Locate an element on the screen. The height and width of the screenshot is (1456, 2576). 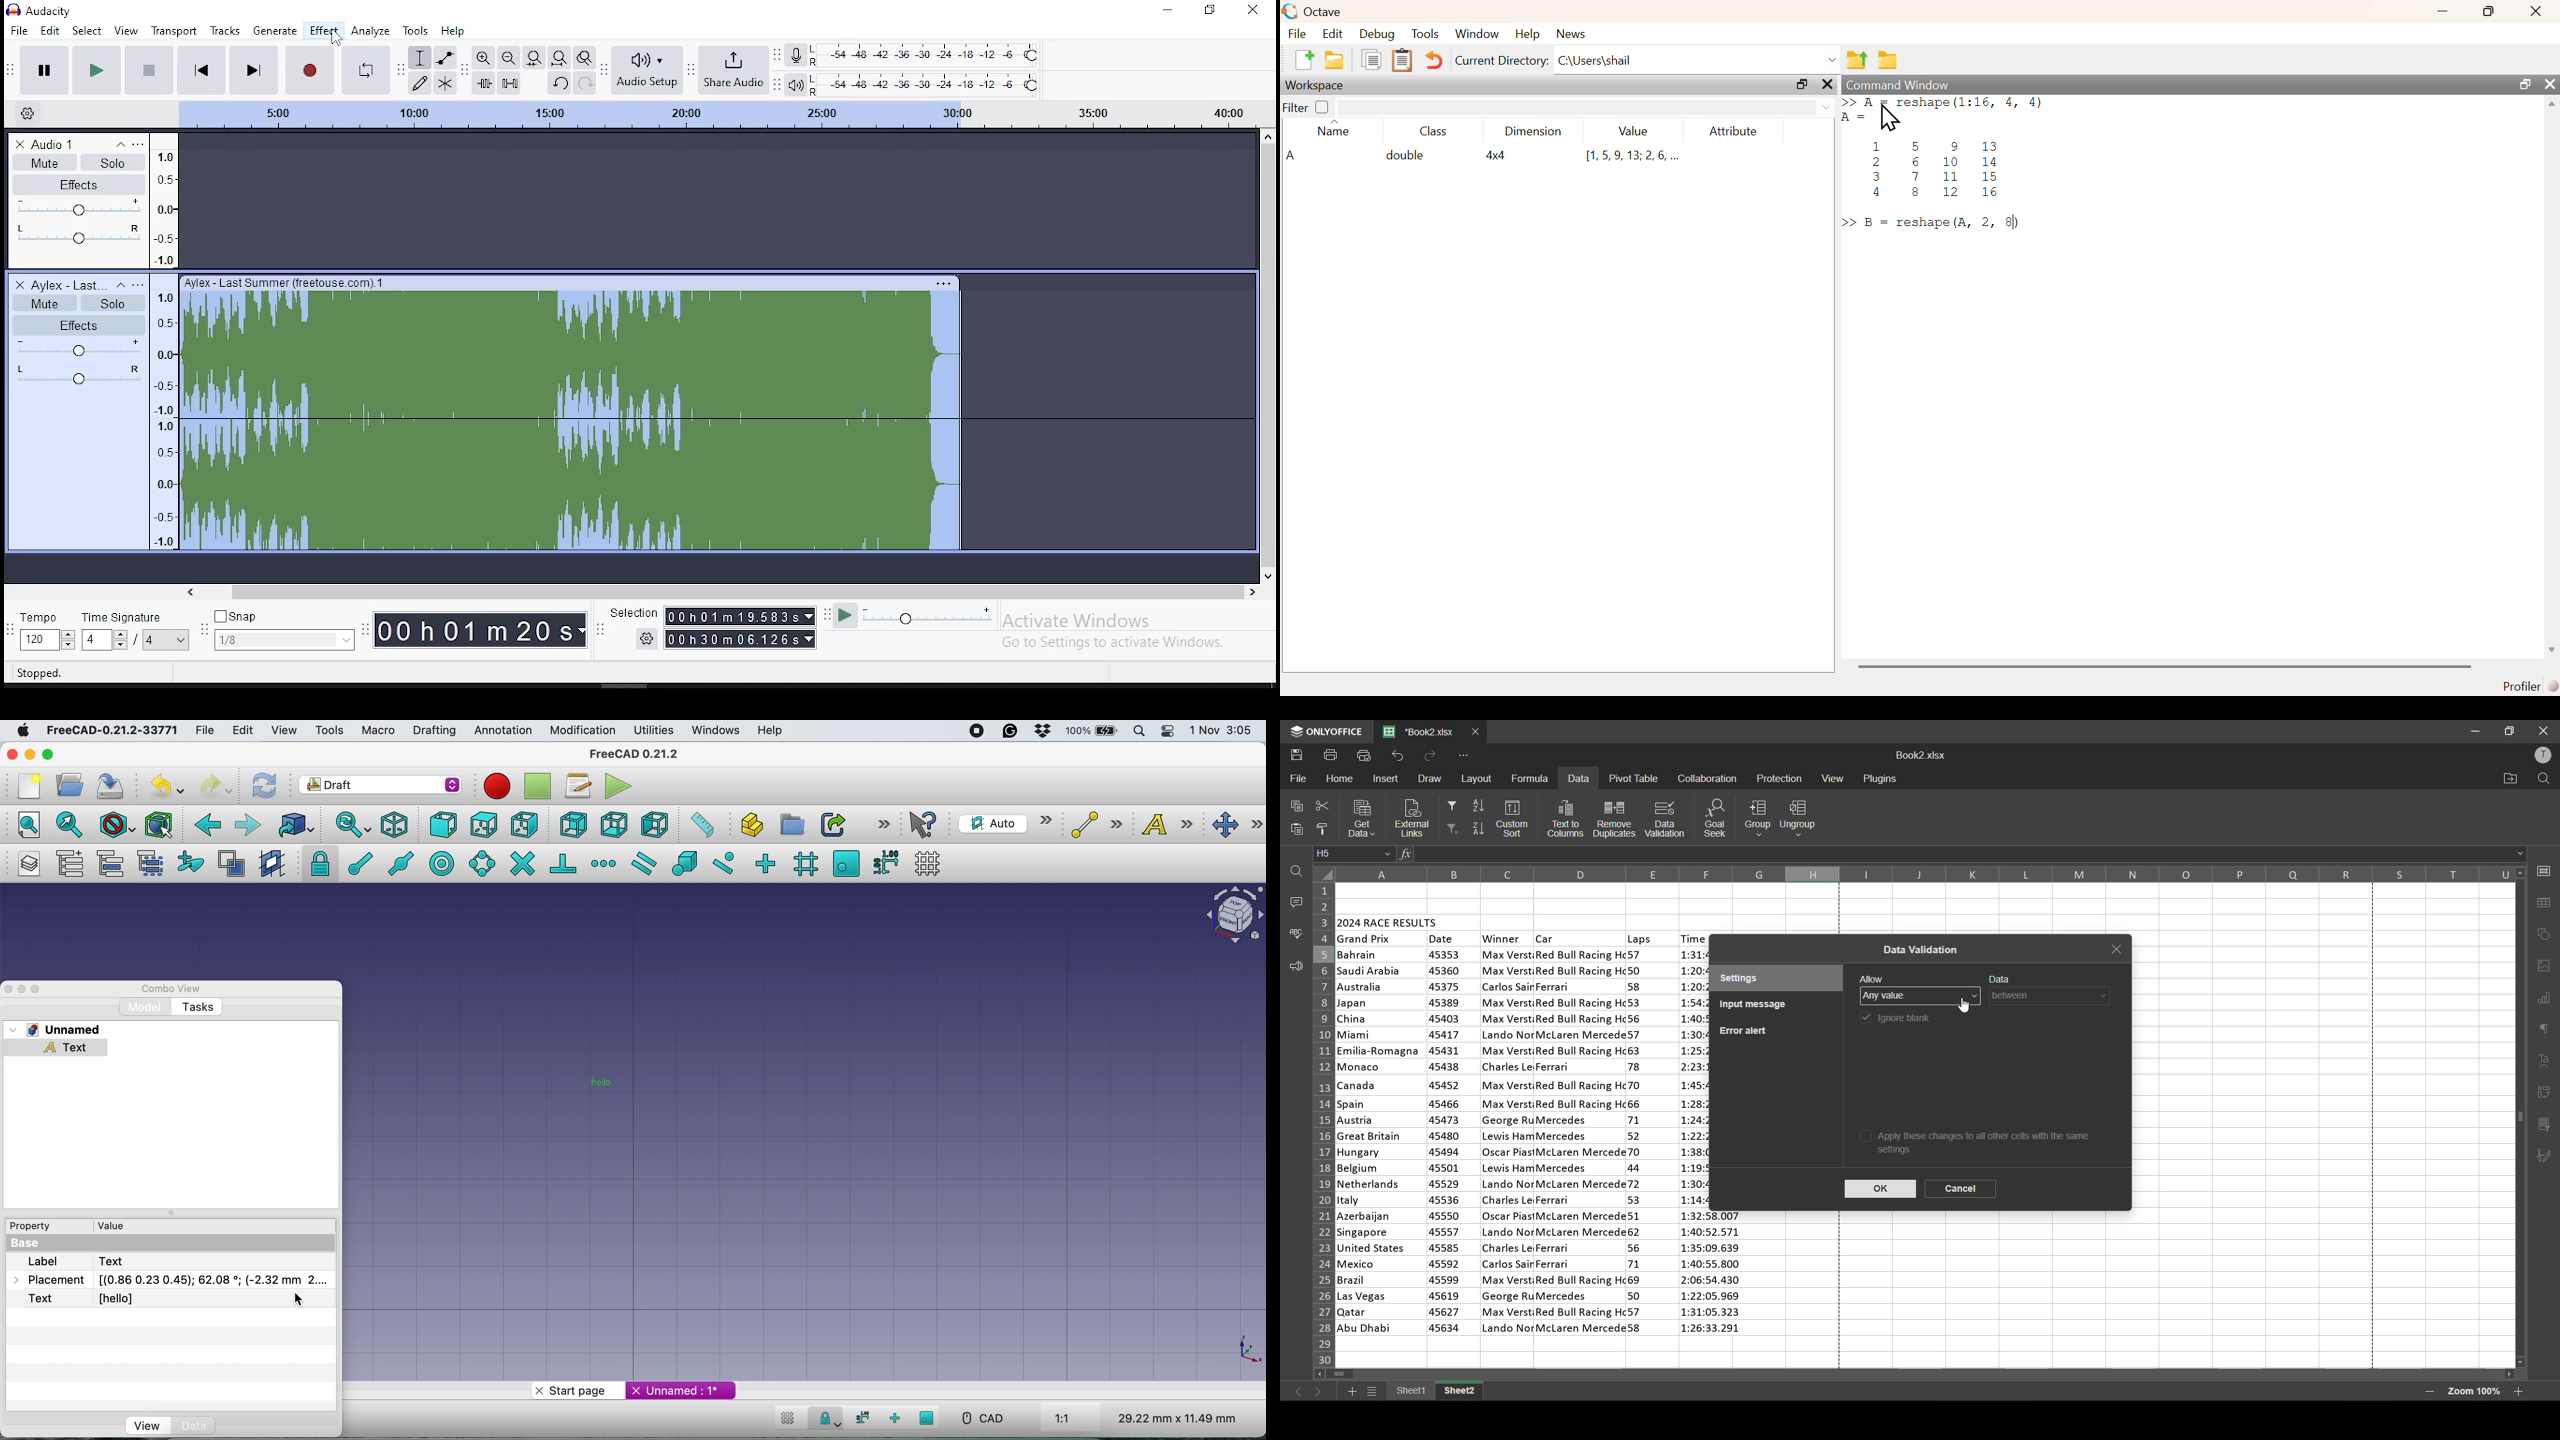
add a new named group is located at coordinates (68, 864).